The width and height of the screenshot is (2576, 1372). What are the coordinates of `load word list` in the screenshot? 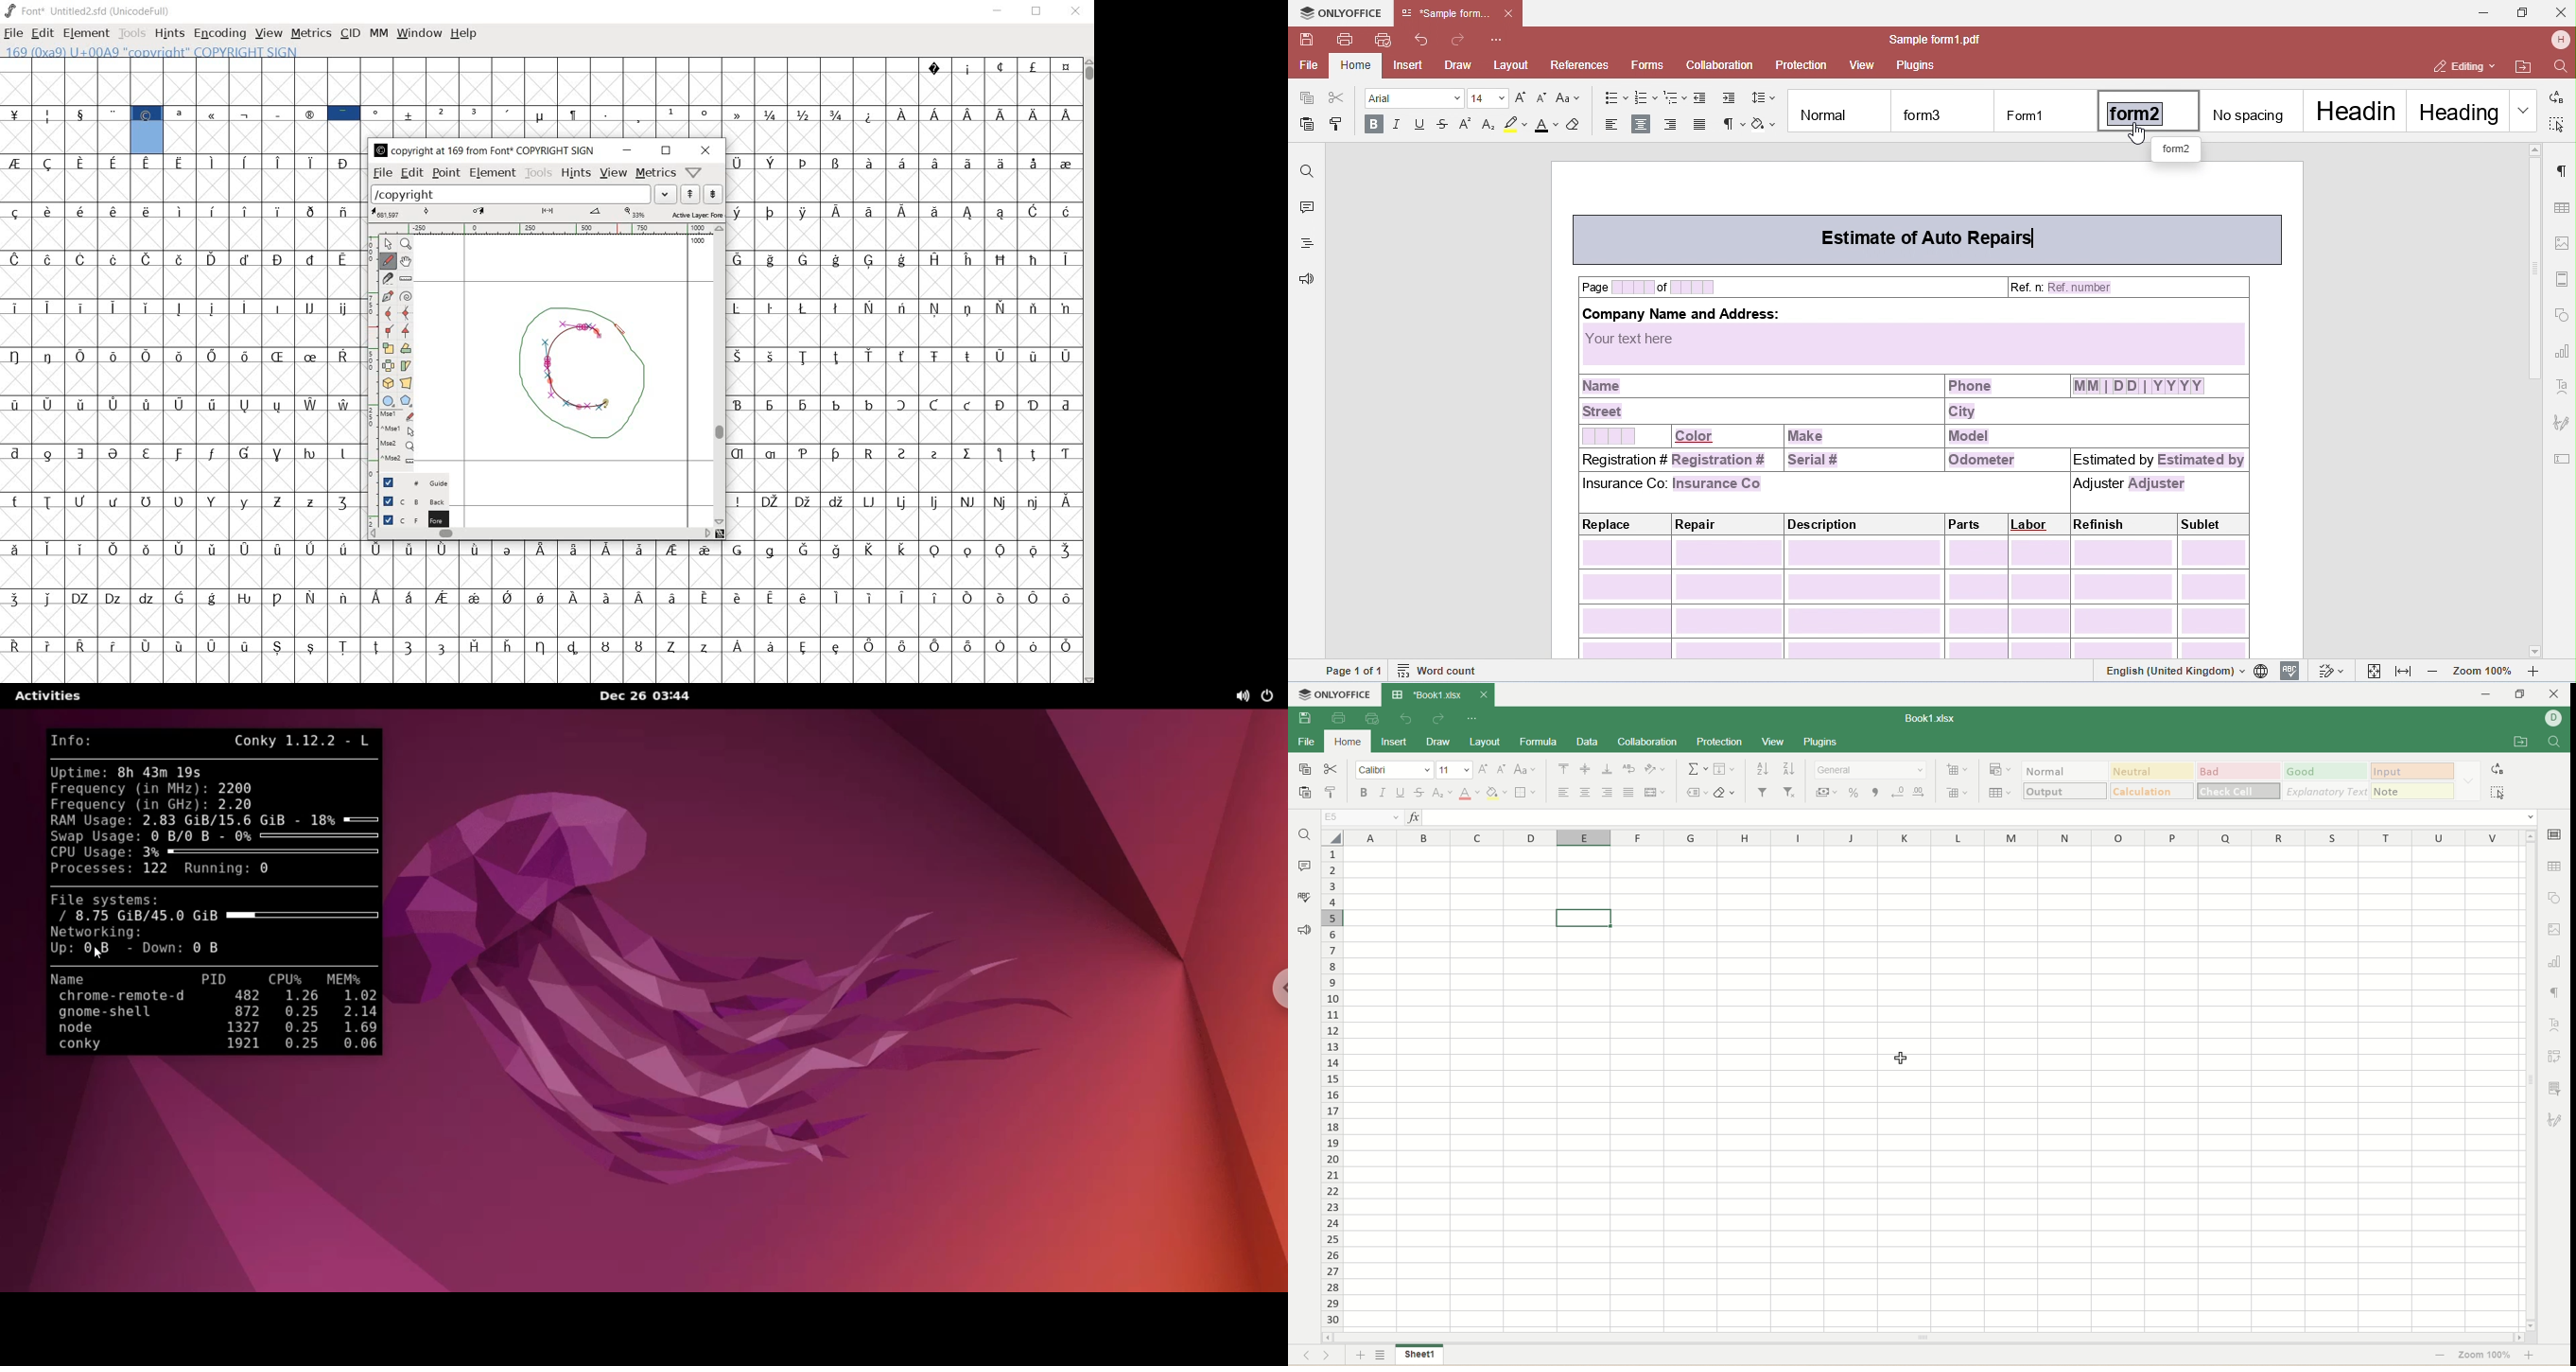 It's located at (523, 194).